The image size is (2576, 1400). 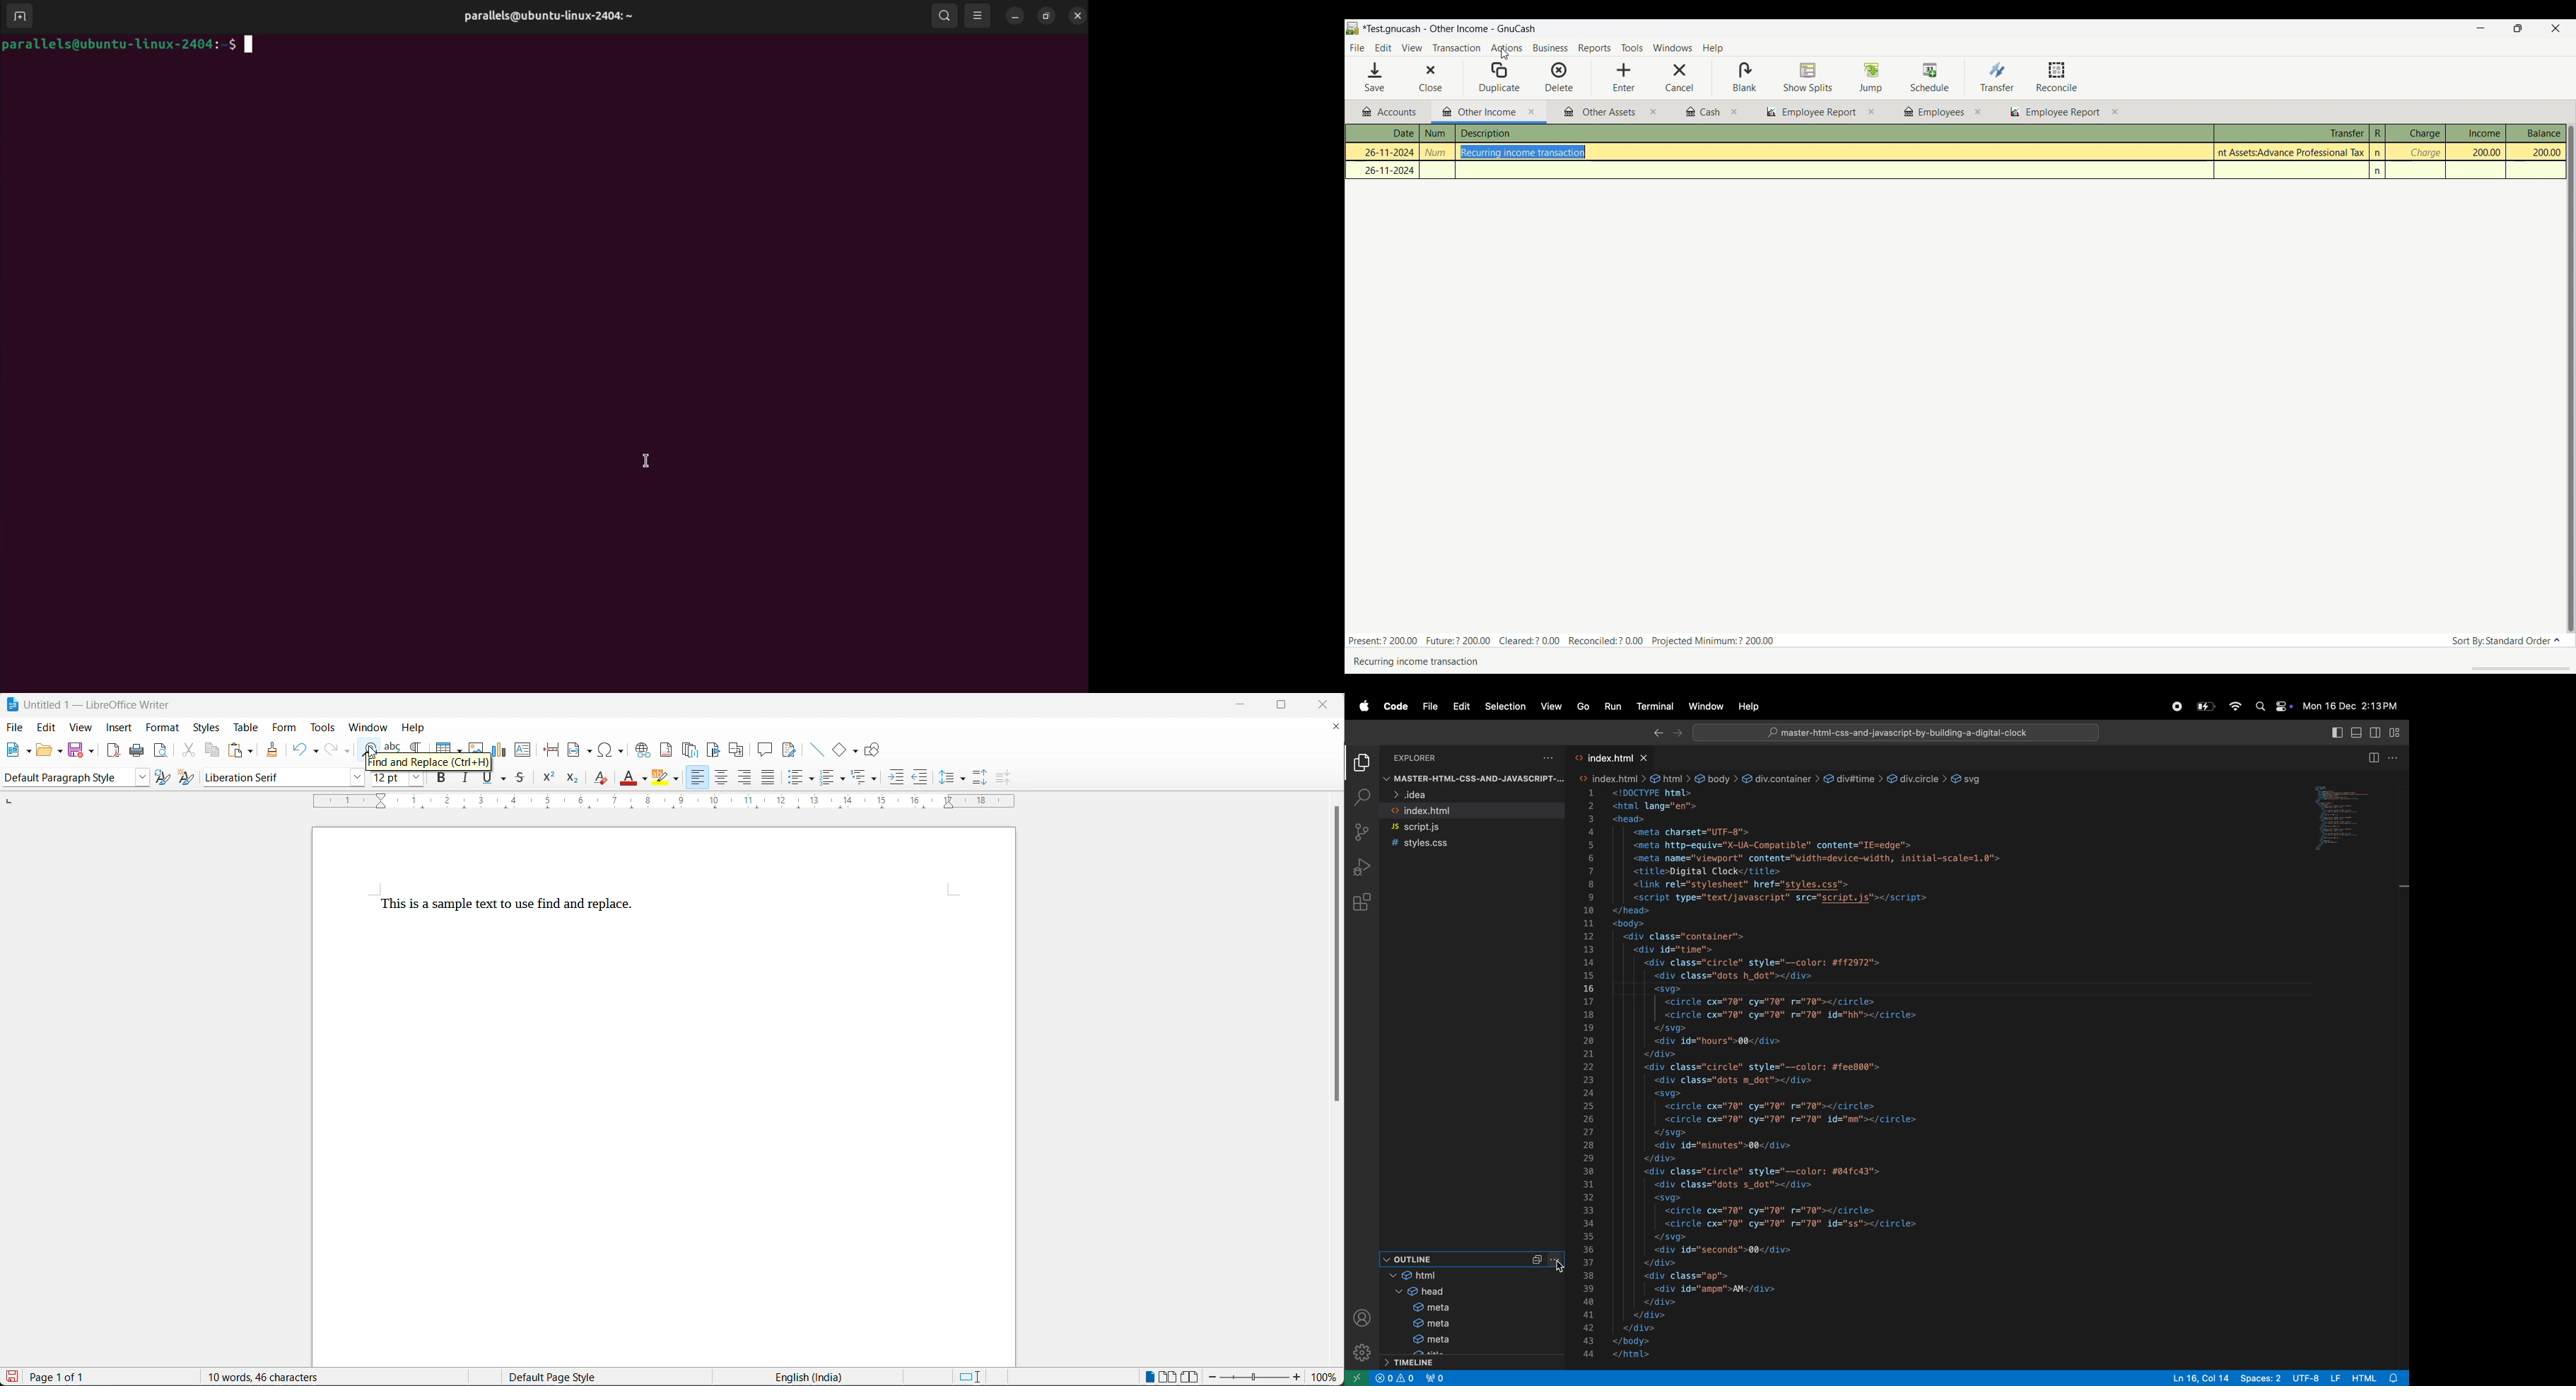 What do you see at coordinates (2379, 734) in the screenshot?
I see `toggle secondarside bar` at bounding box center [2379, 734].